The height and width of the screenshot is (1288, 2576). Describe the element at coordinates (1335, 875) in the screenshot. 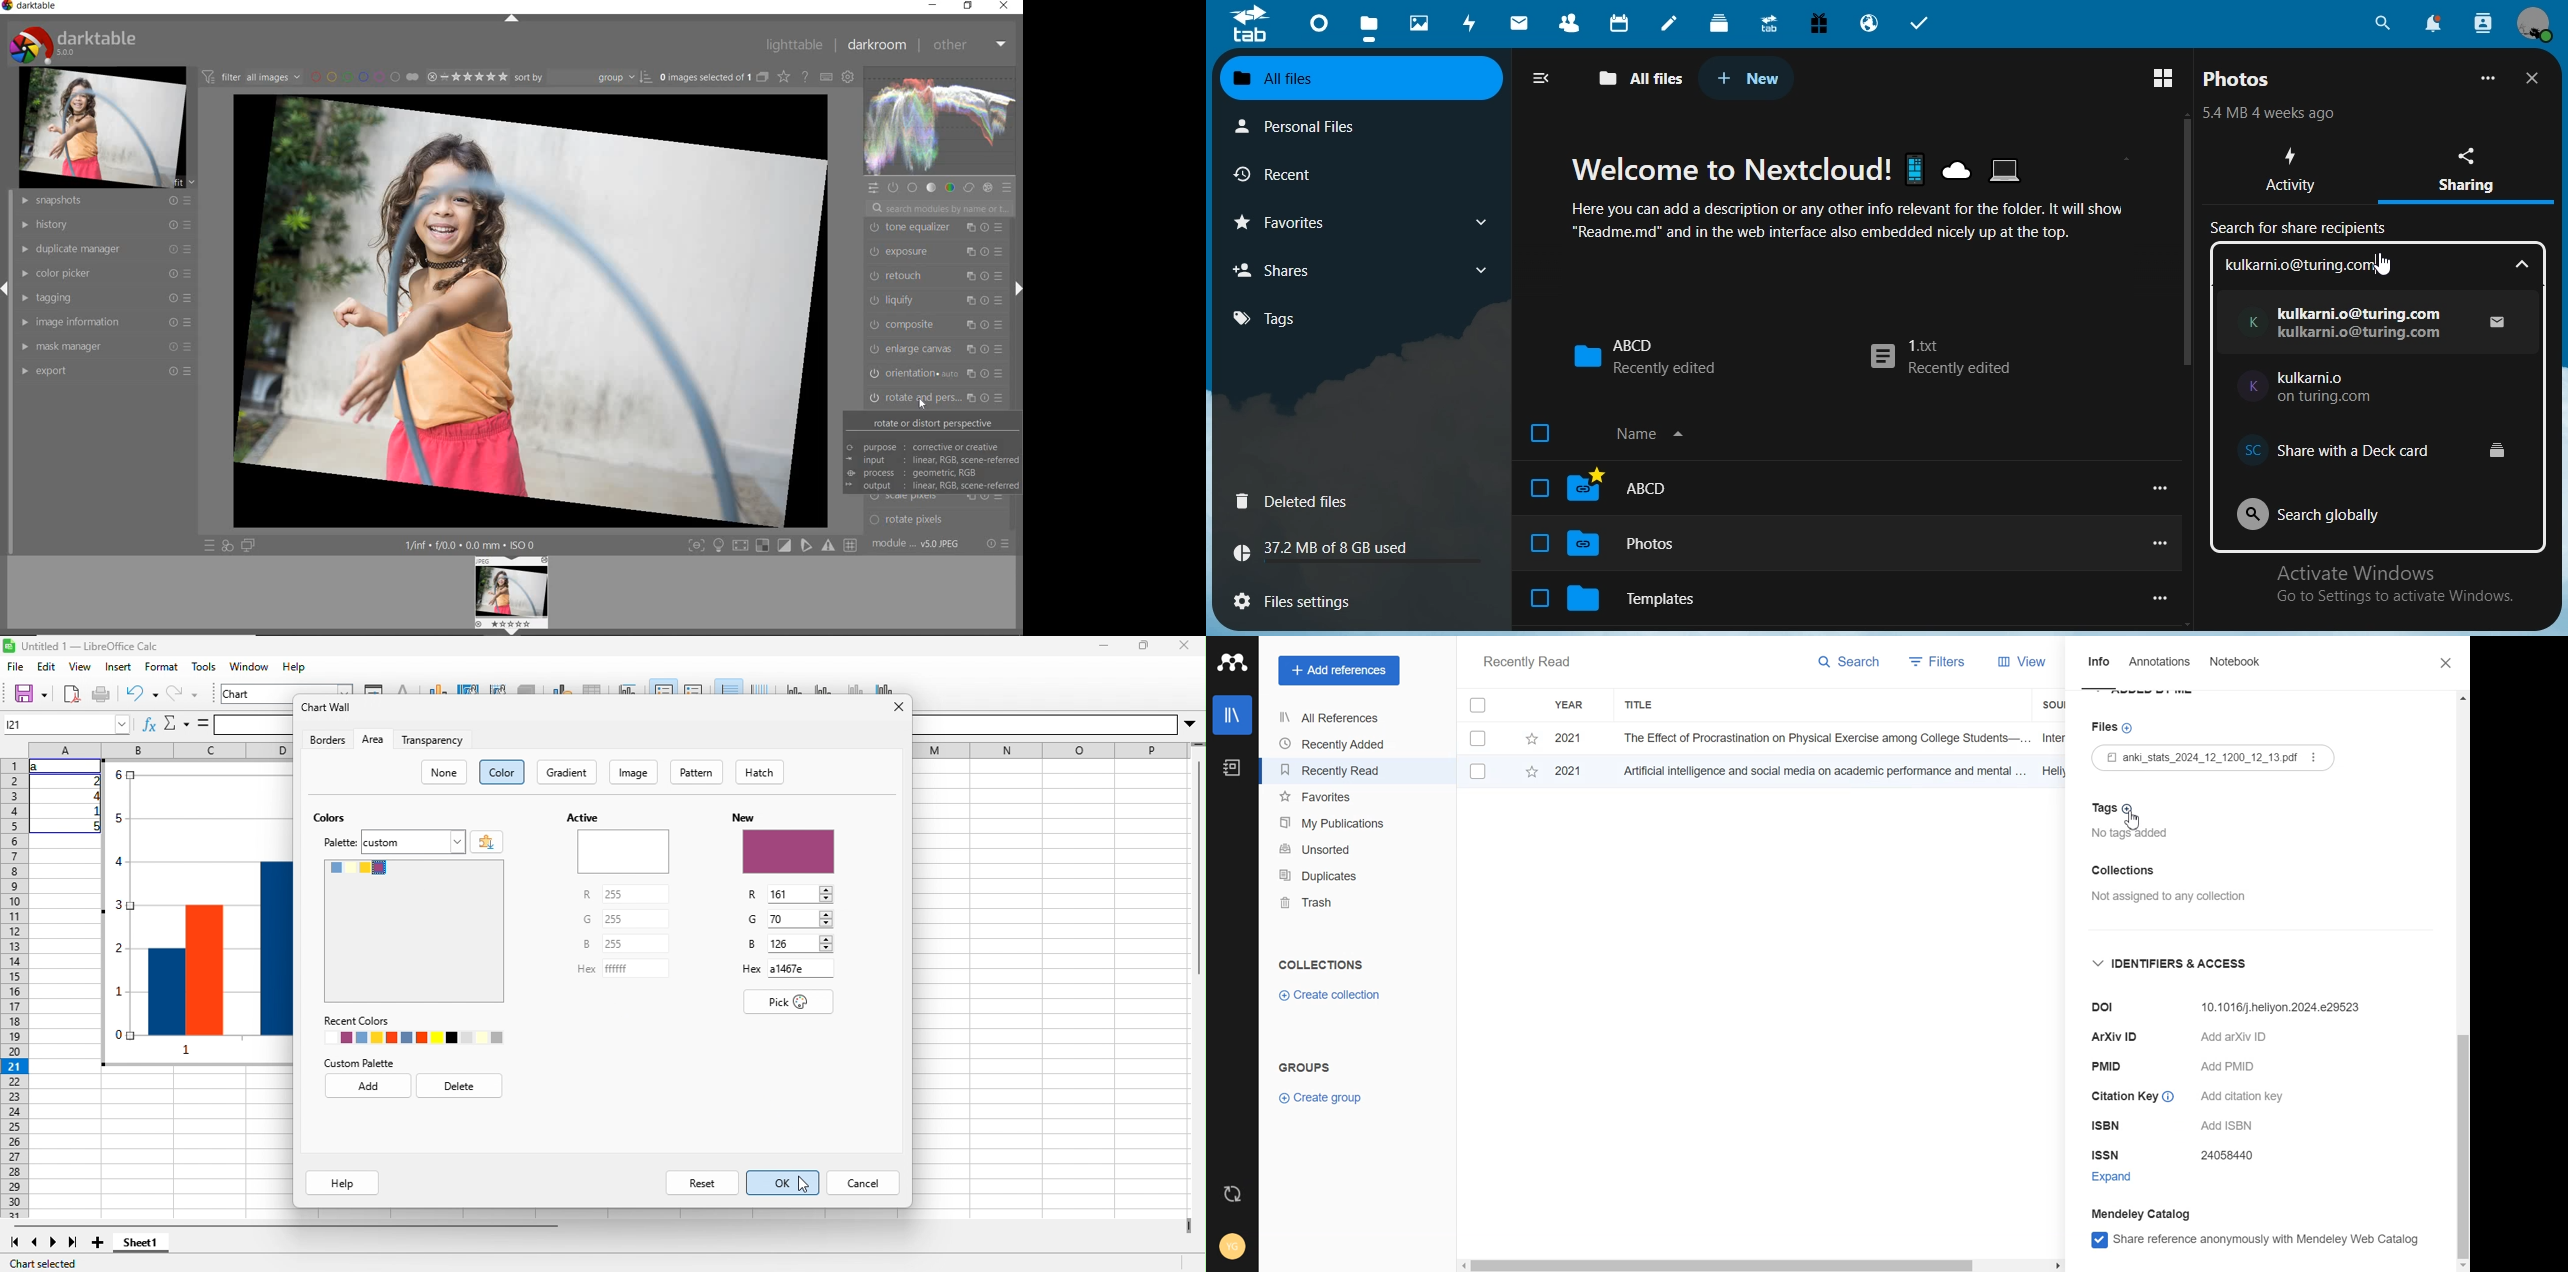

I see `Duplicates` at that location.